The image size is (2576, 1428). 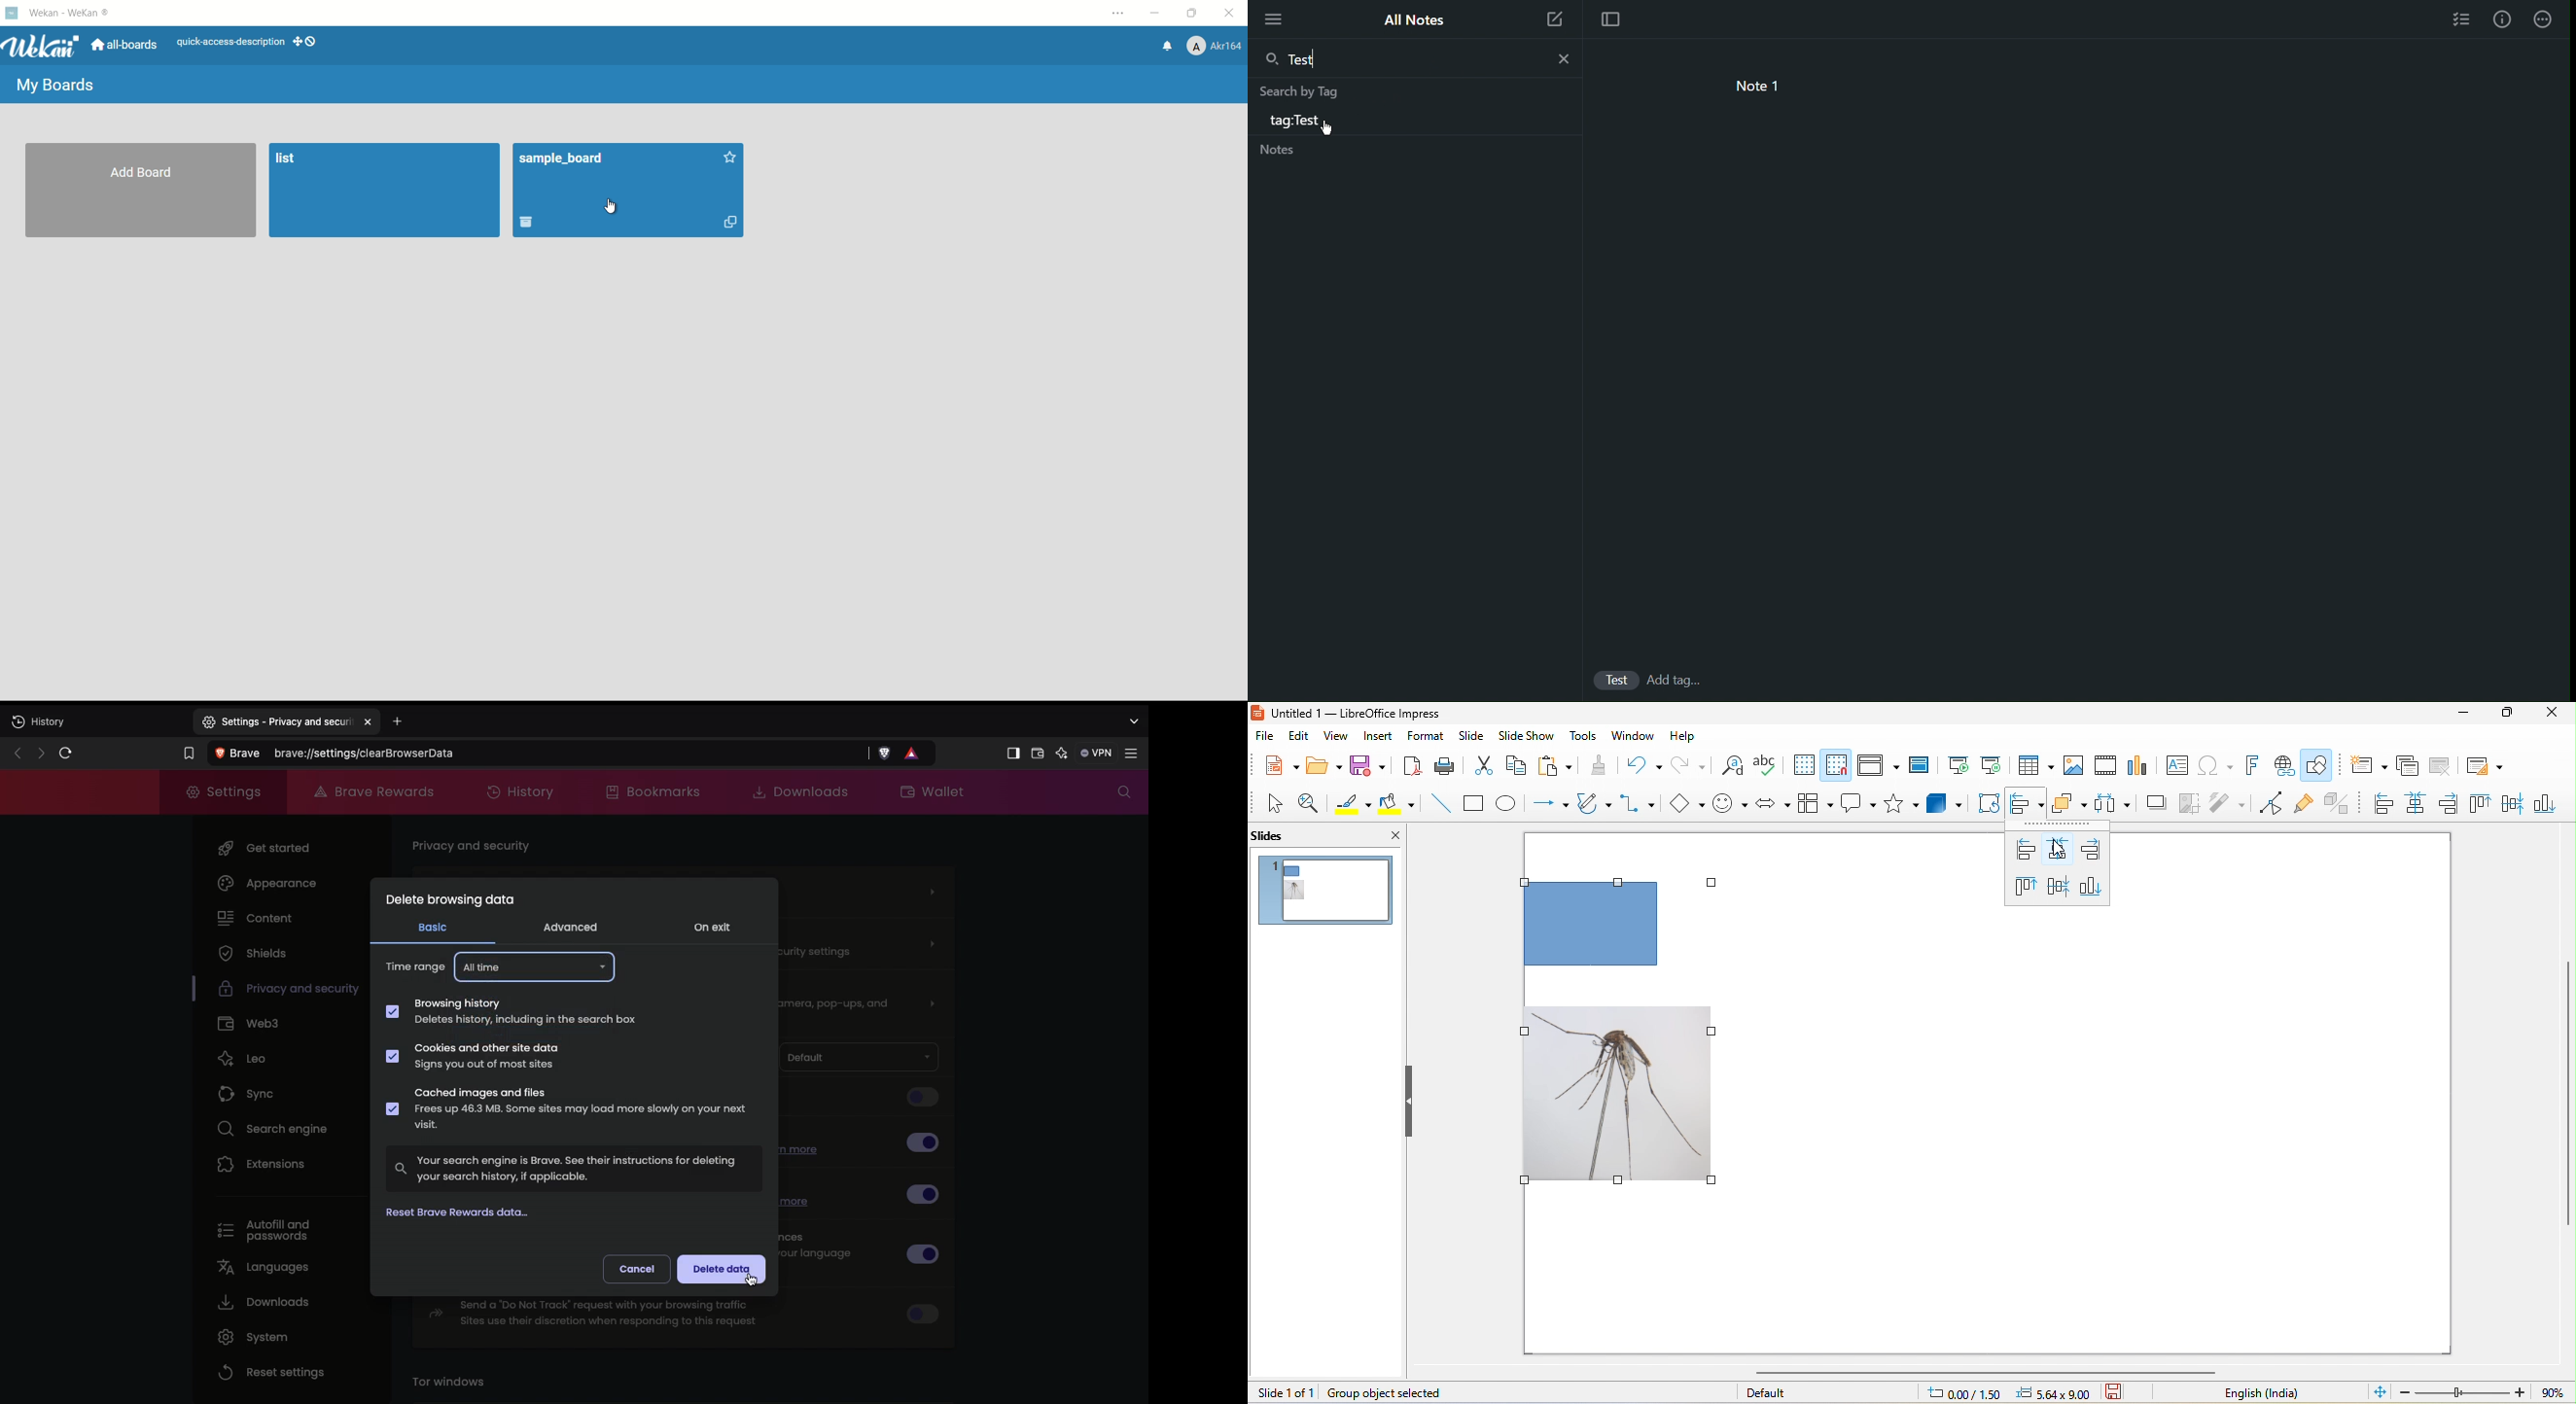 I want to click on cut, so click(x=1481, y=764).